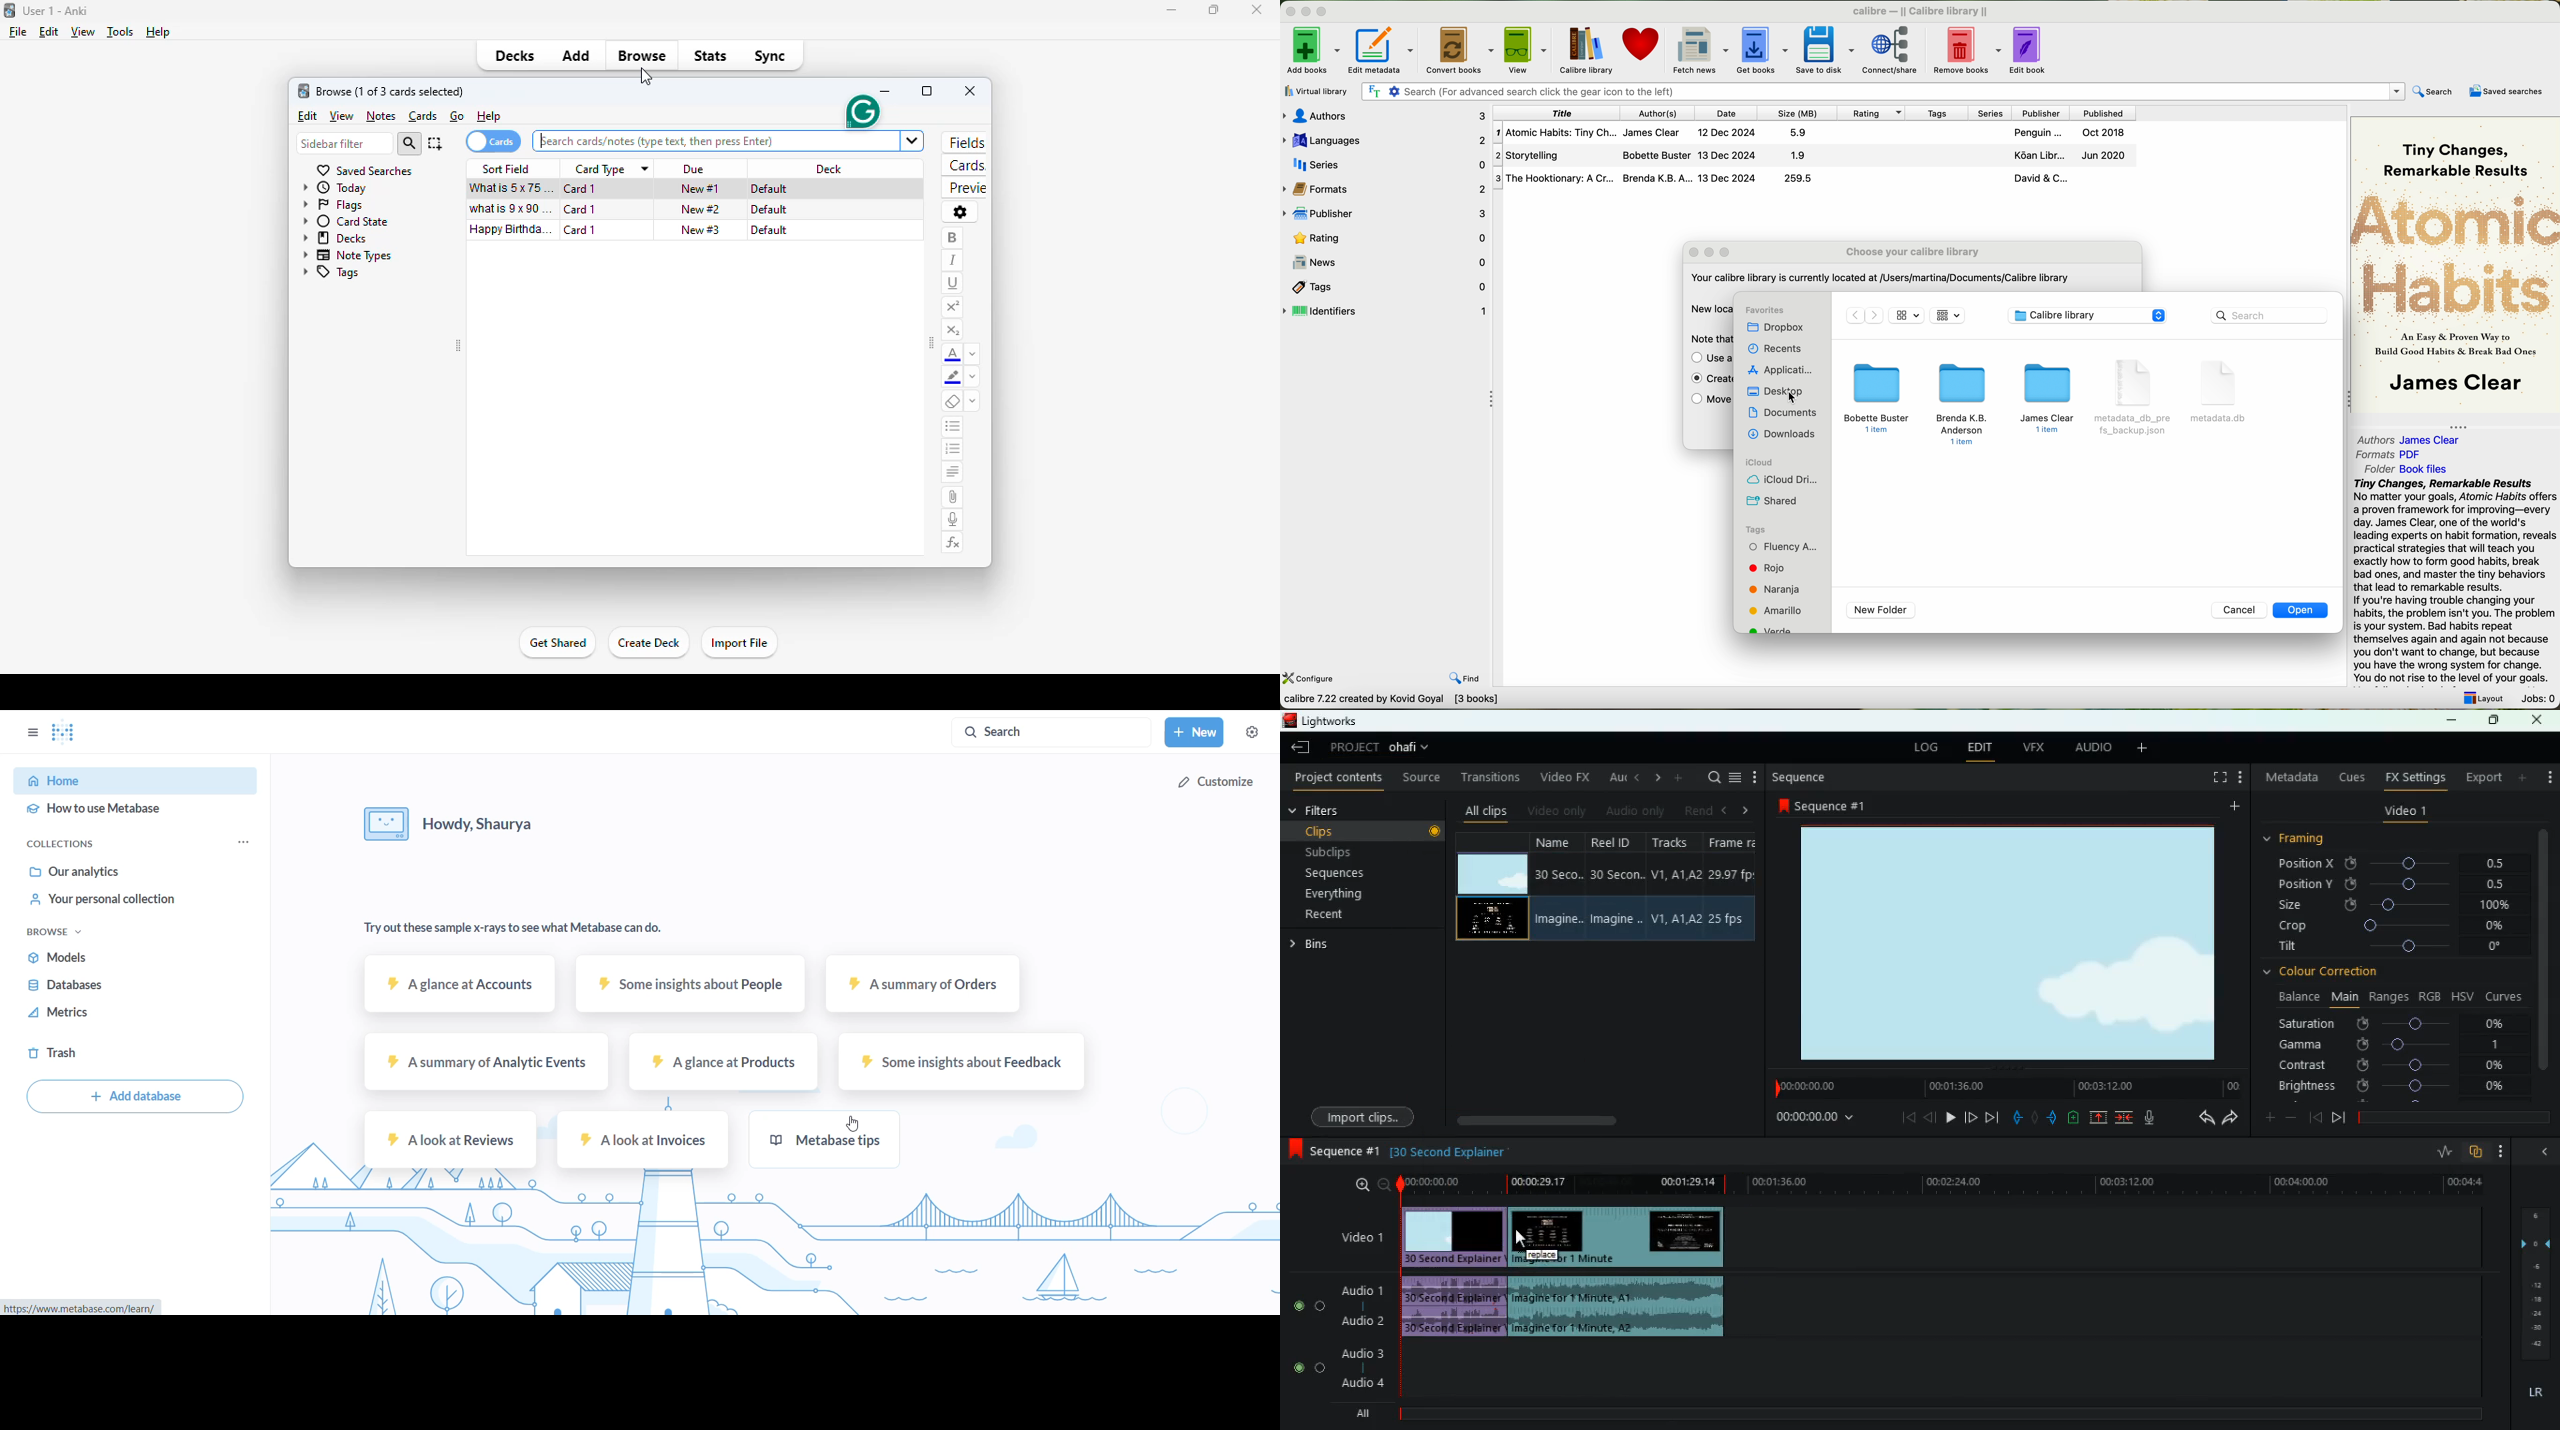  I want to click on video 1, so click(2405, 814).